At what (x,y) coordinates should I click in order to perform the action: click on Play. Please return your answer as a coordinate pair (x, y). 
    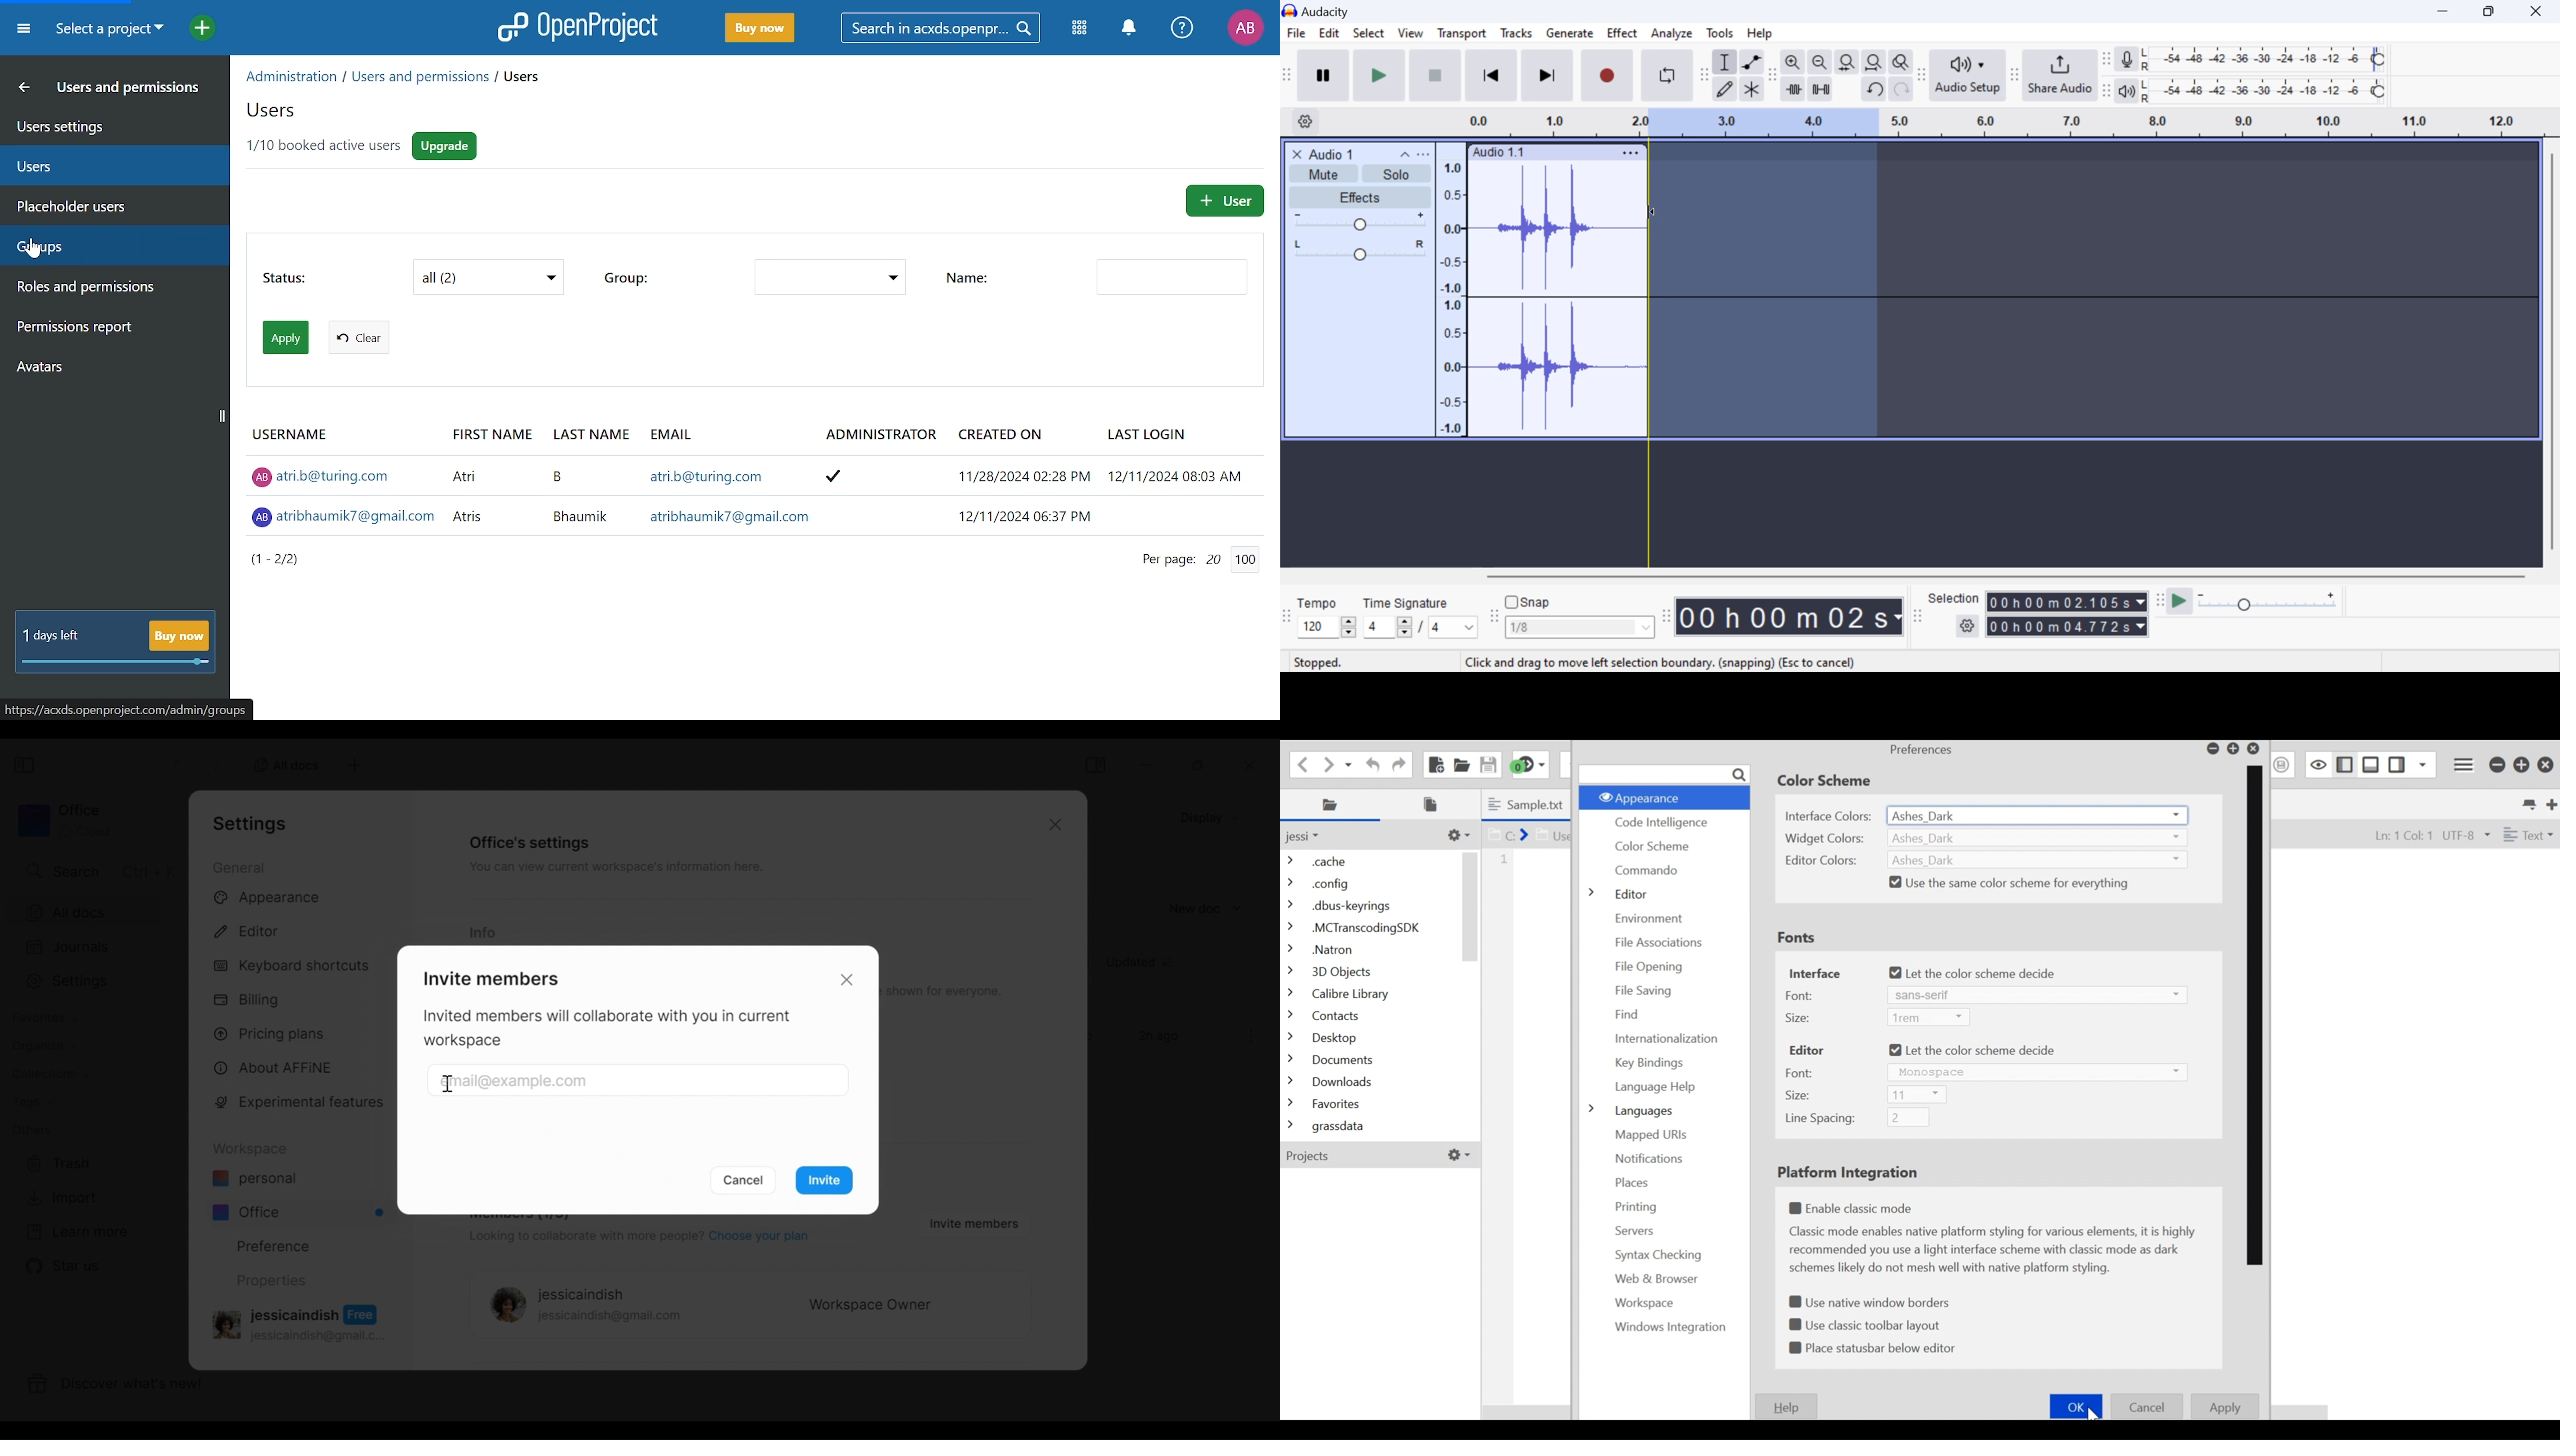
    Looking at the image, I should click on (1380, 75).